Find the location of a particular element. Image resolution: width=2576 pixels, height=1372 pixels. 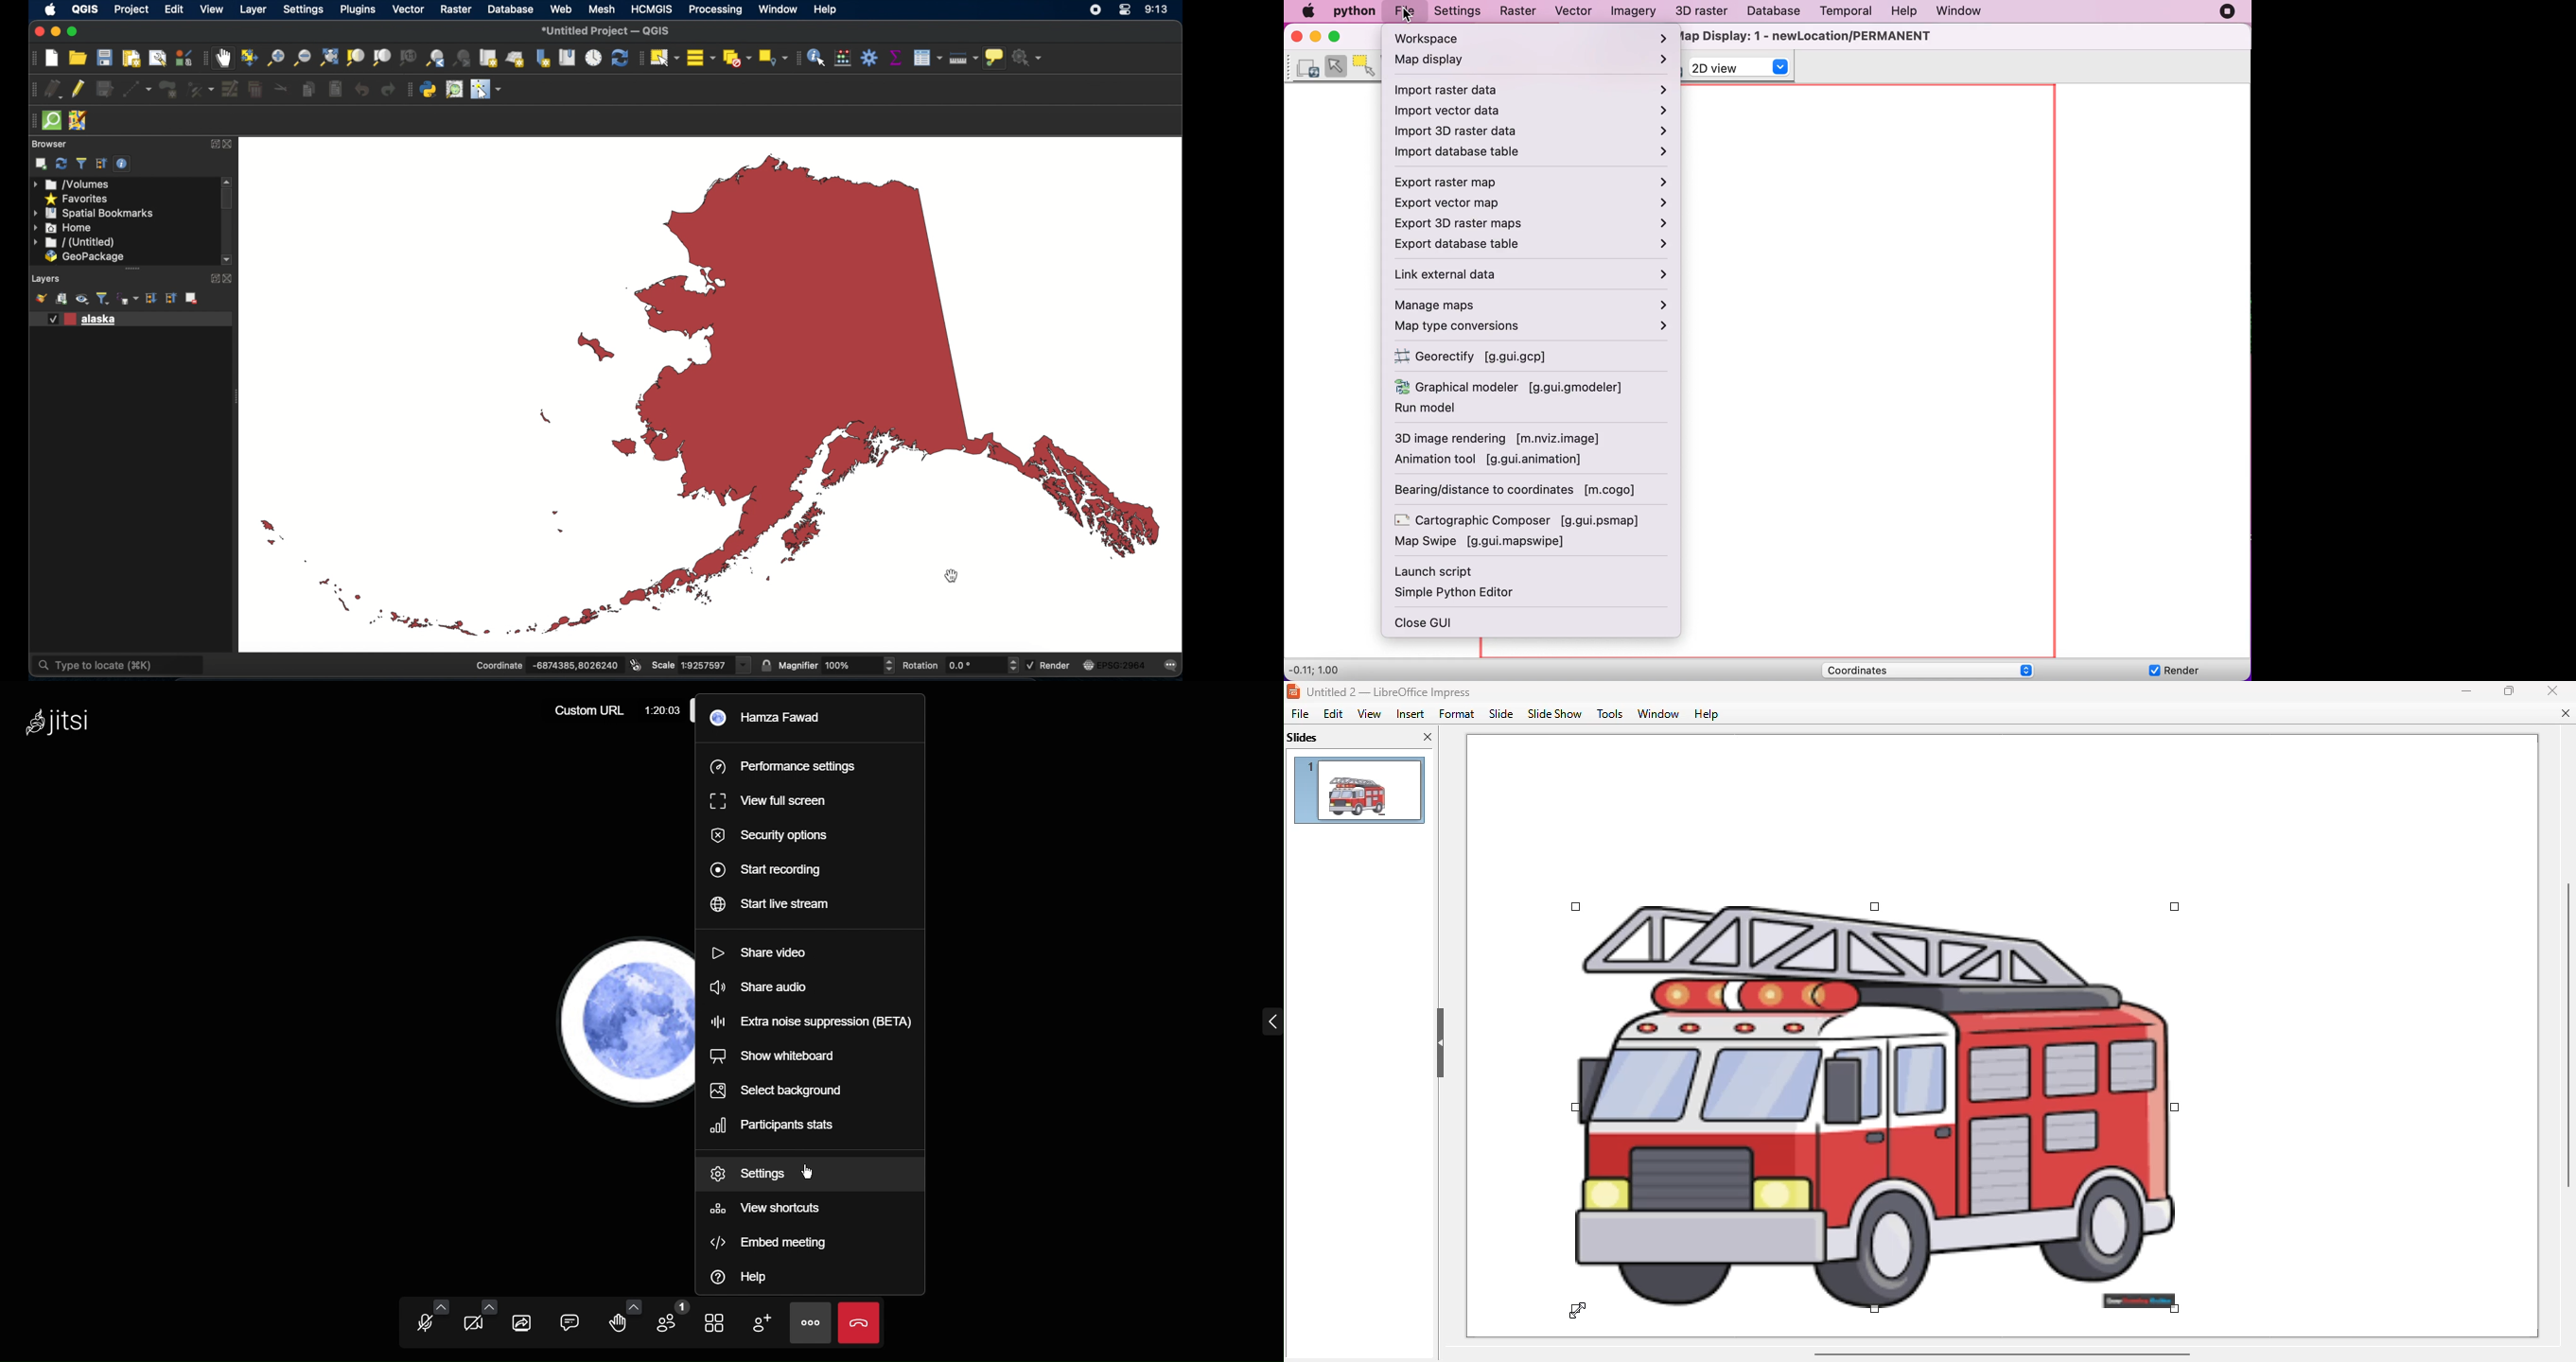

deselect features is located at coordinates (737, 55).